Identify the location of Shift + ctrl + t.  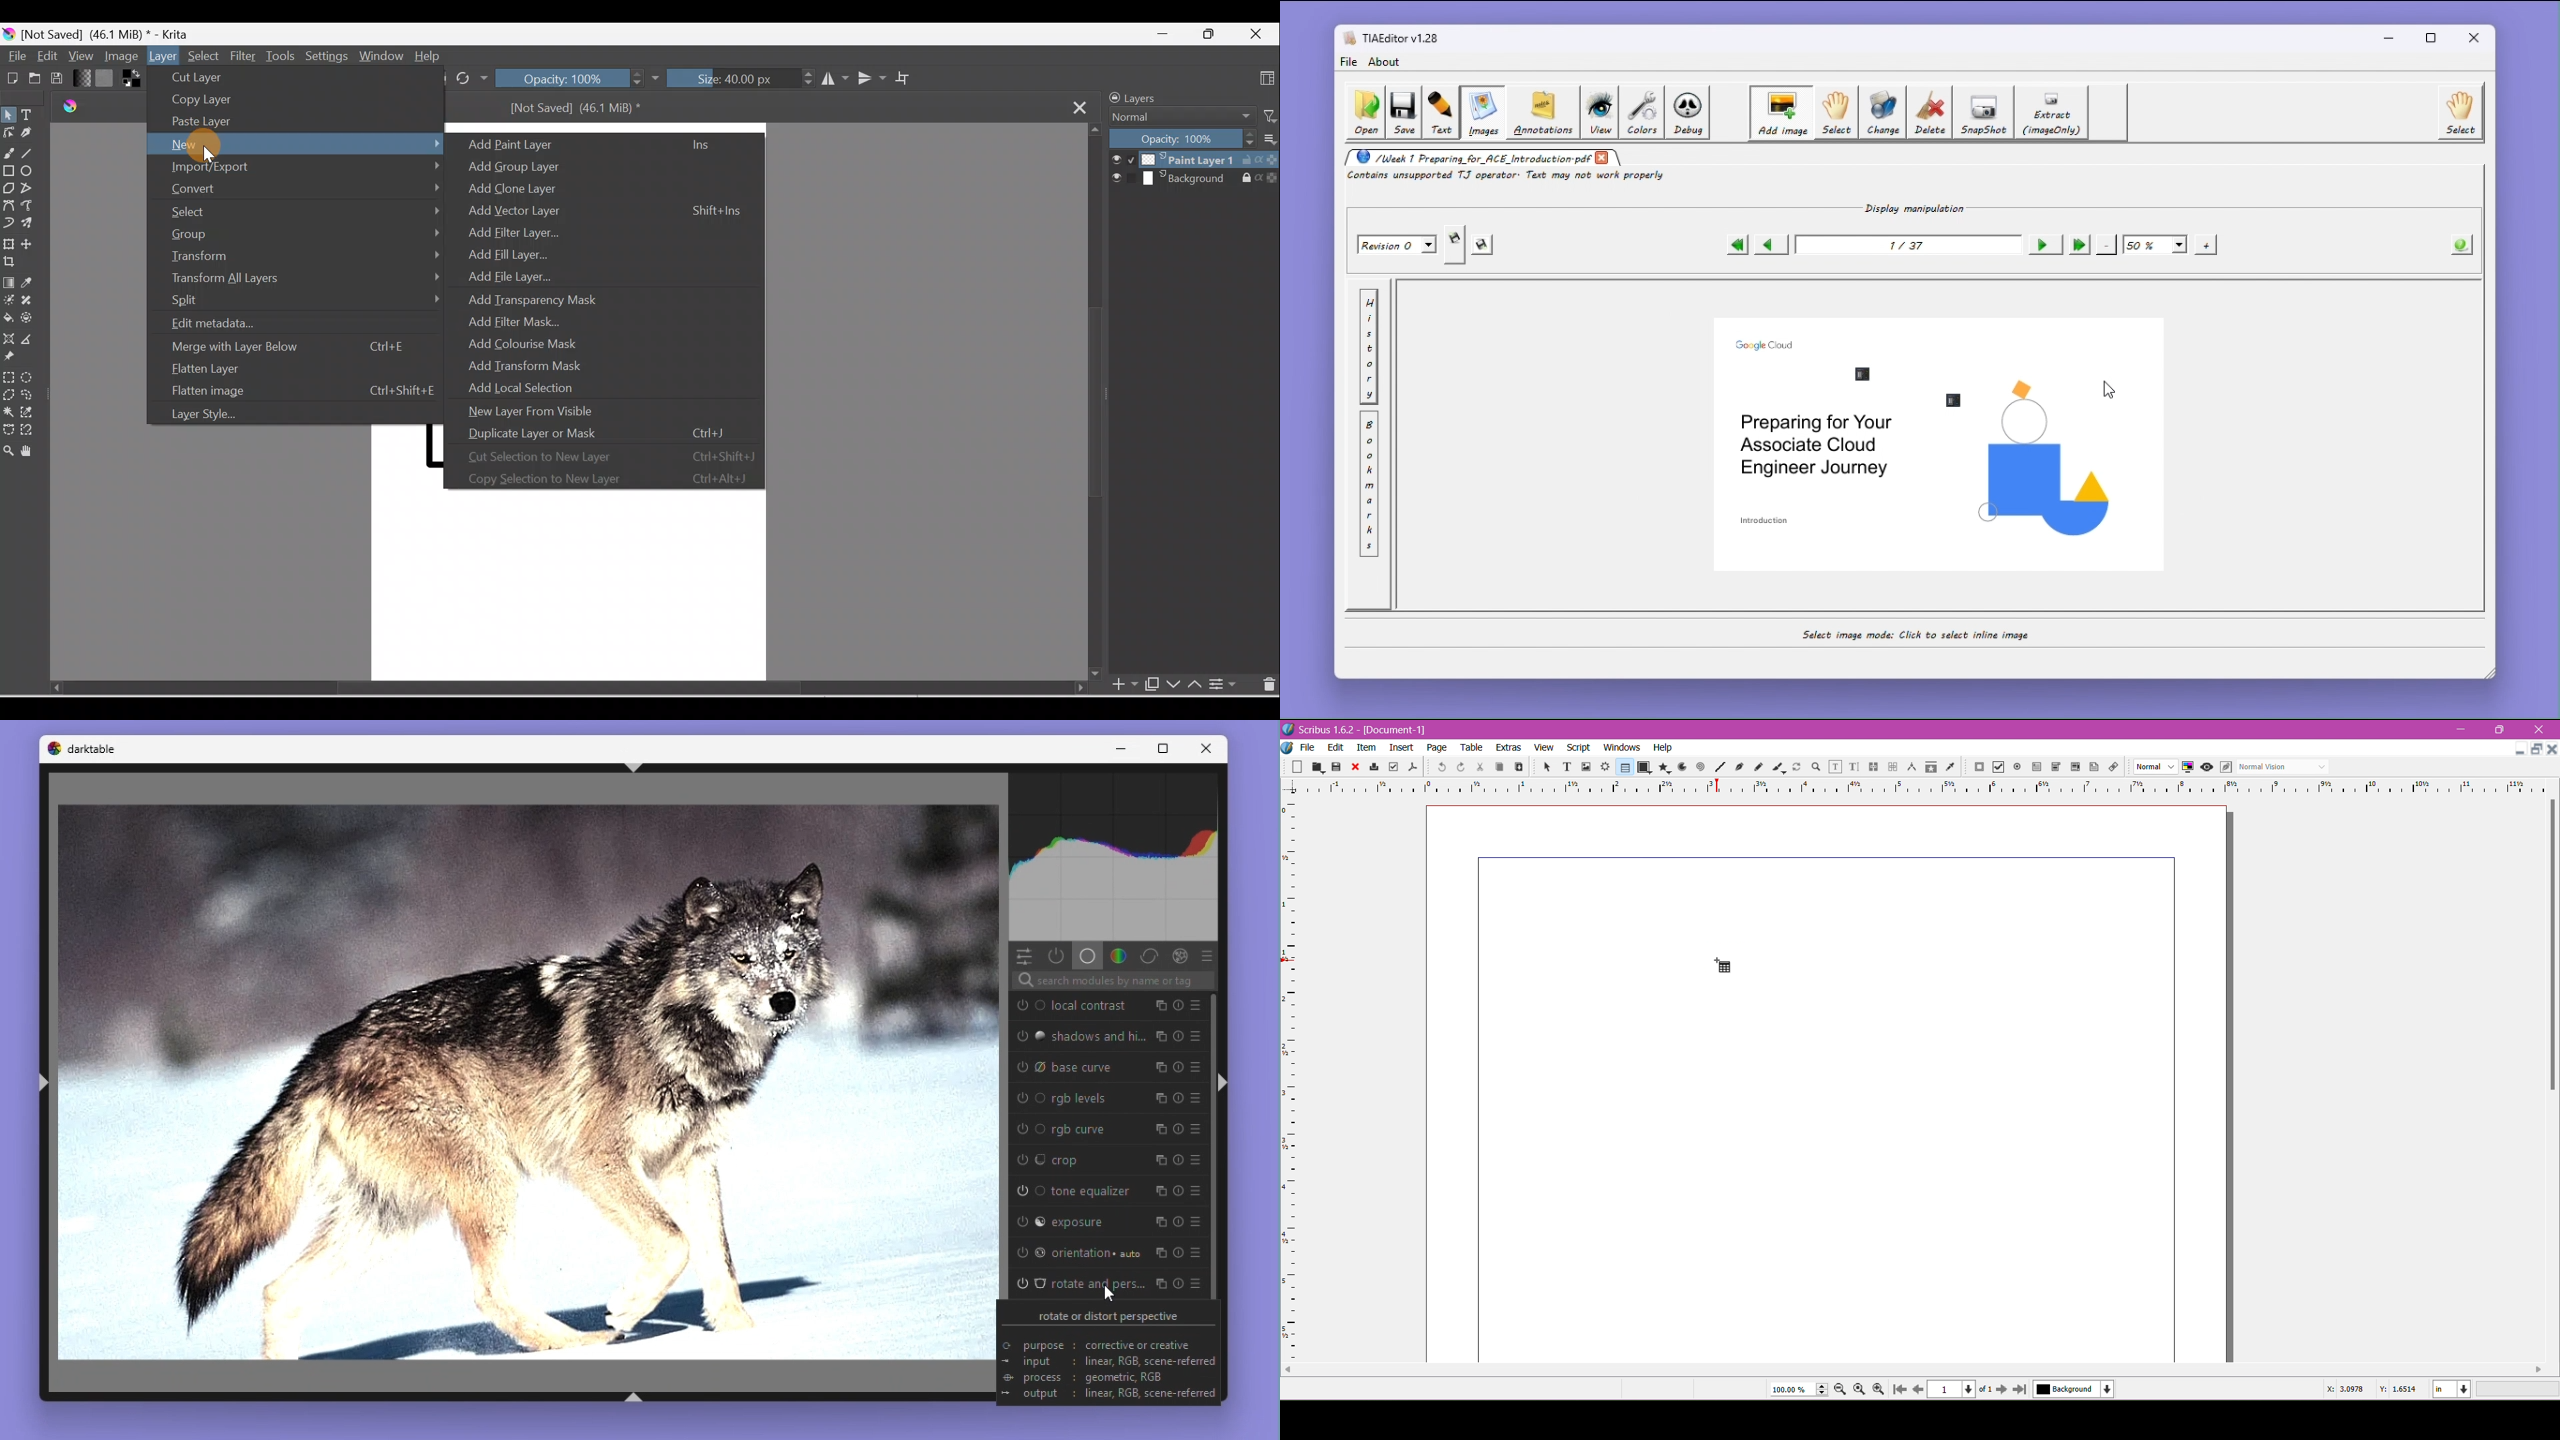
(633, 767).